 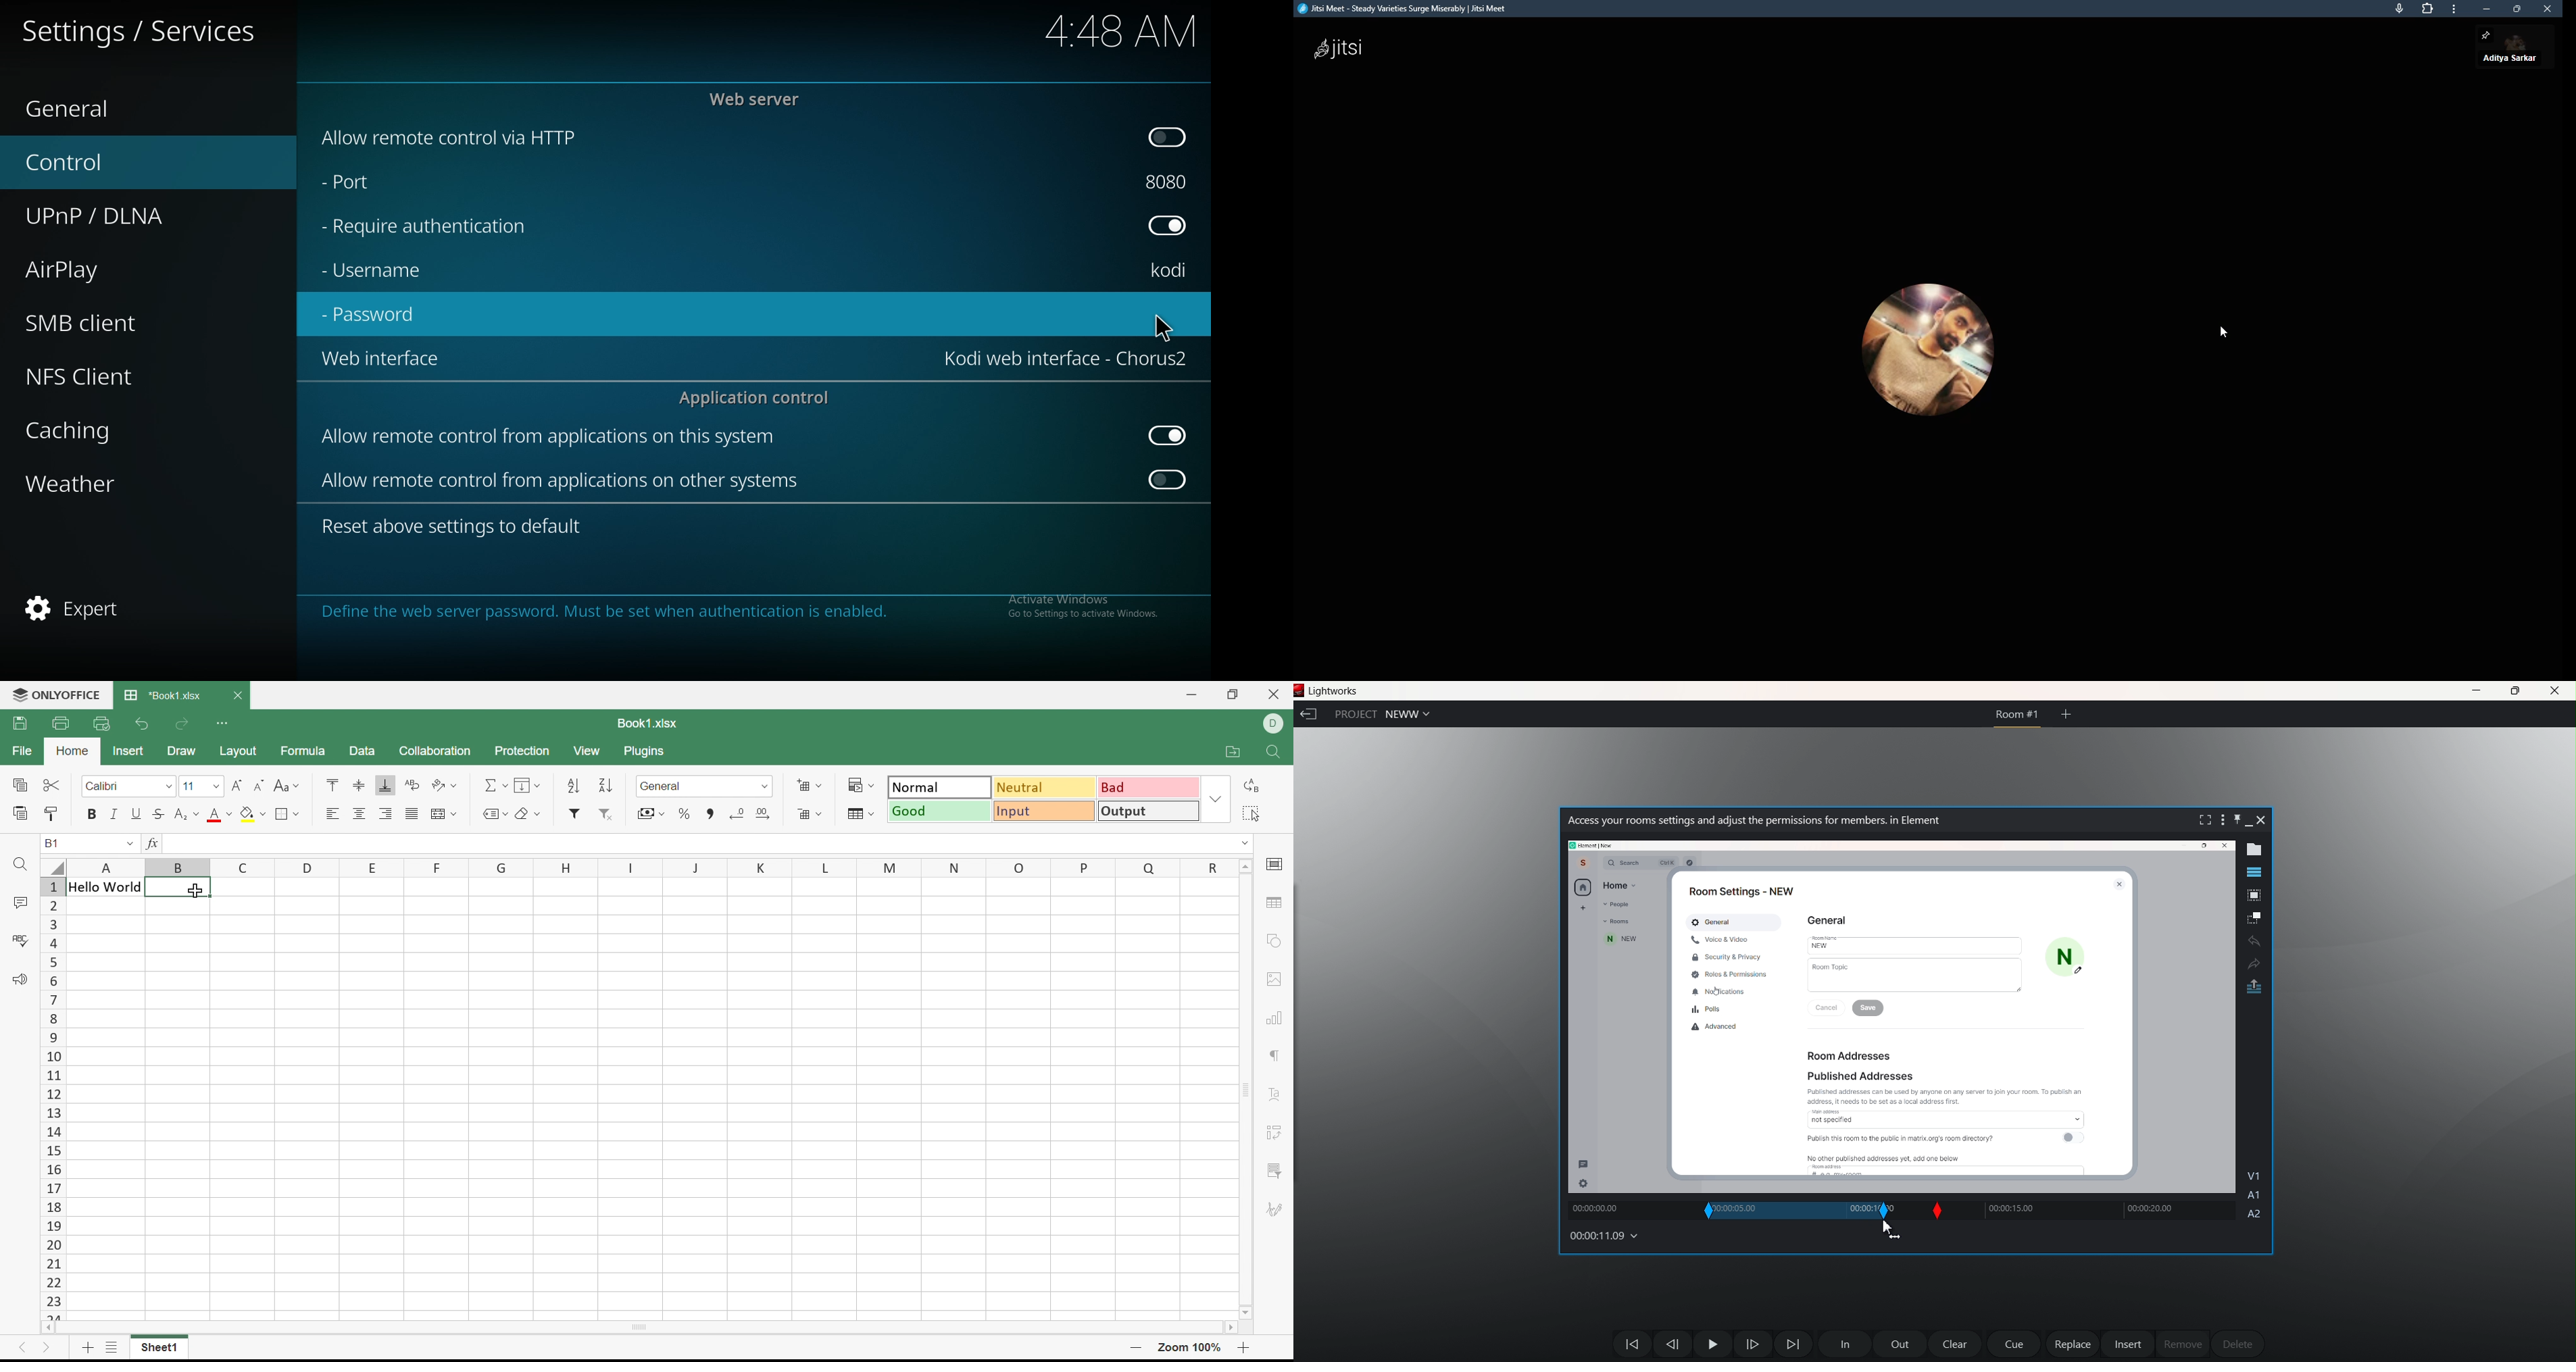 What do you see at coordinates (809, 812) in the screenshot?
I see `Decreace cells` at bounding box center [809, 812].